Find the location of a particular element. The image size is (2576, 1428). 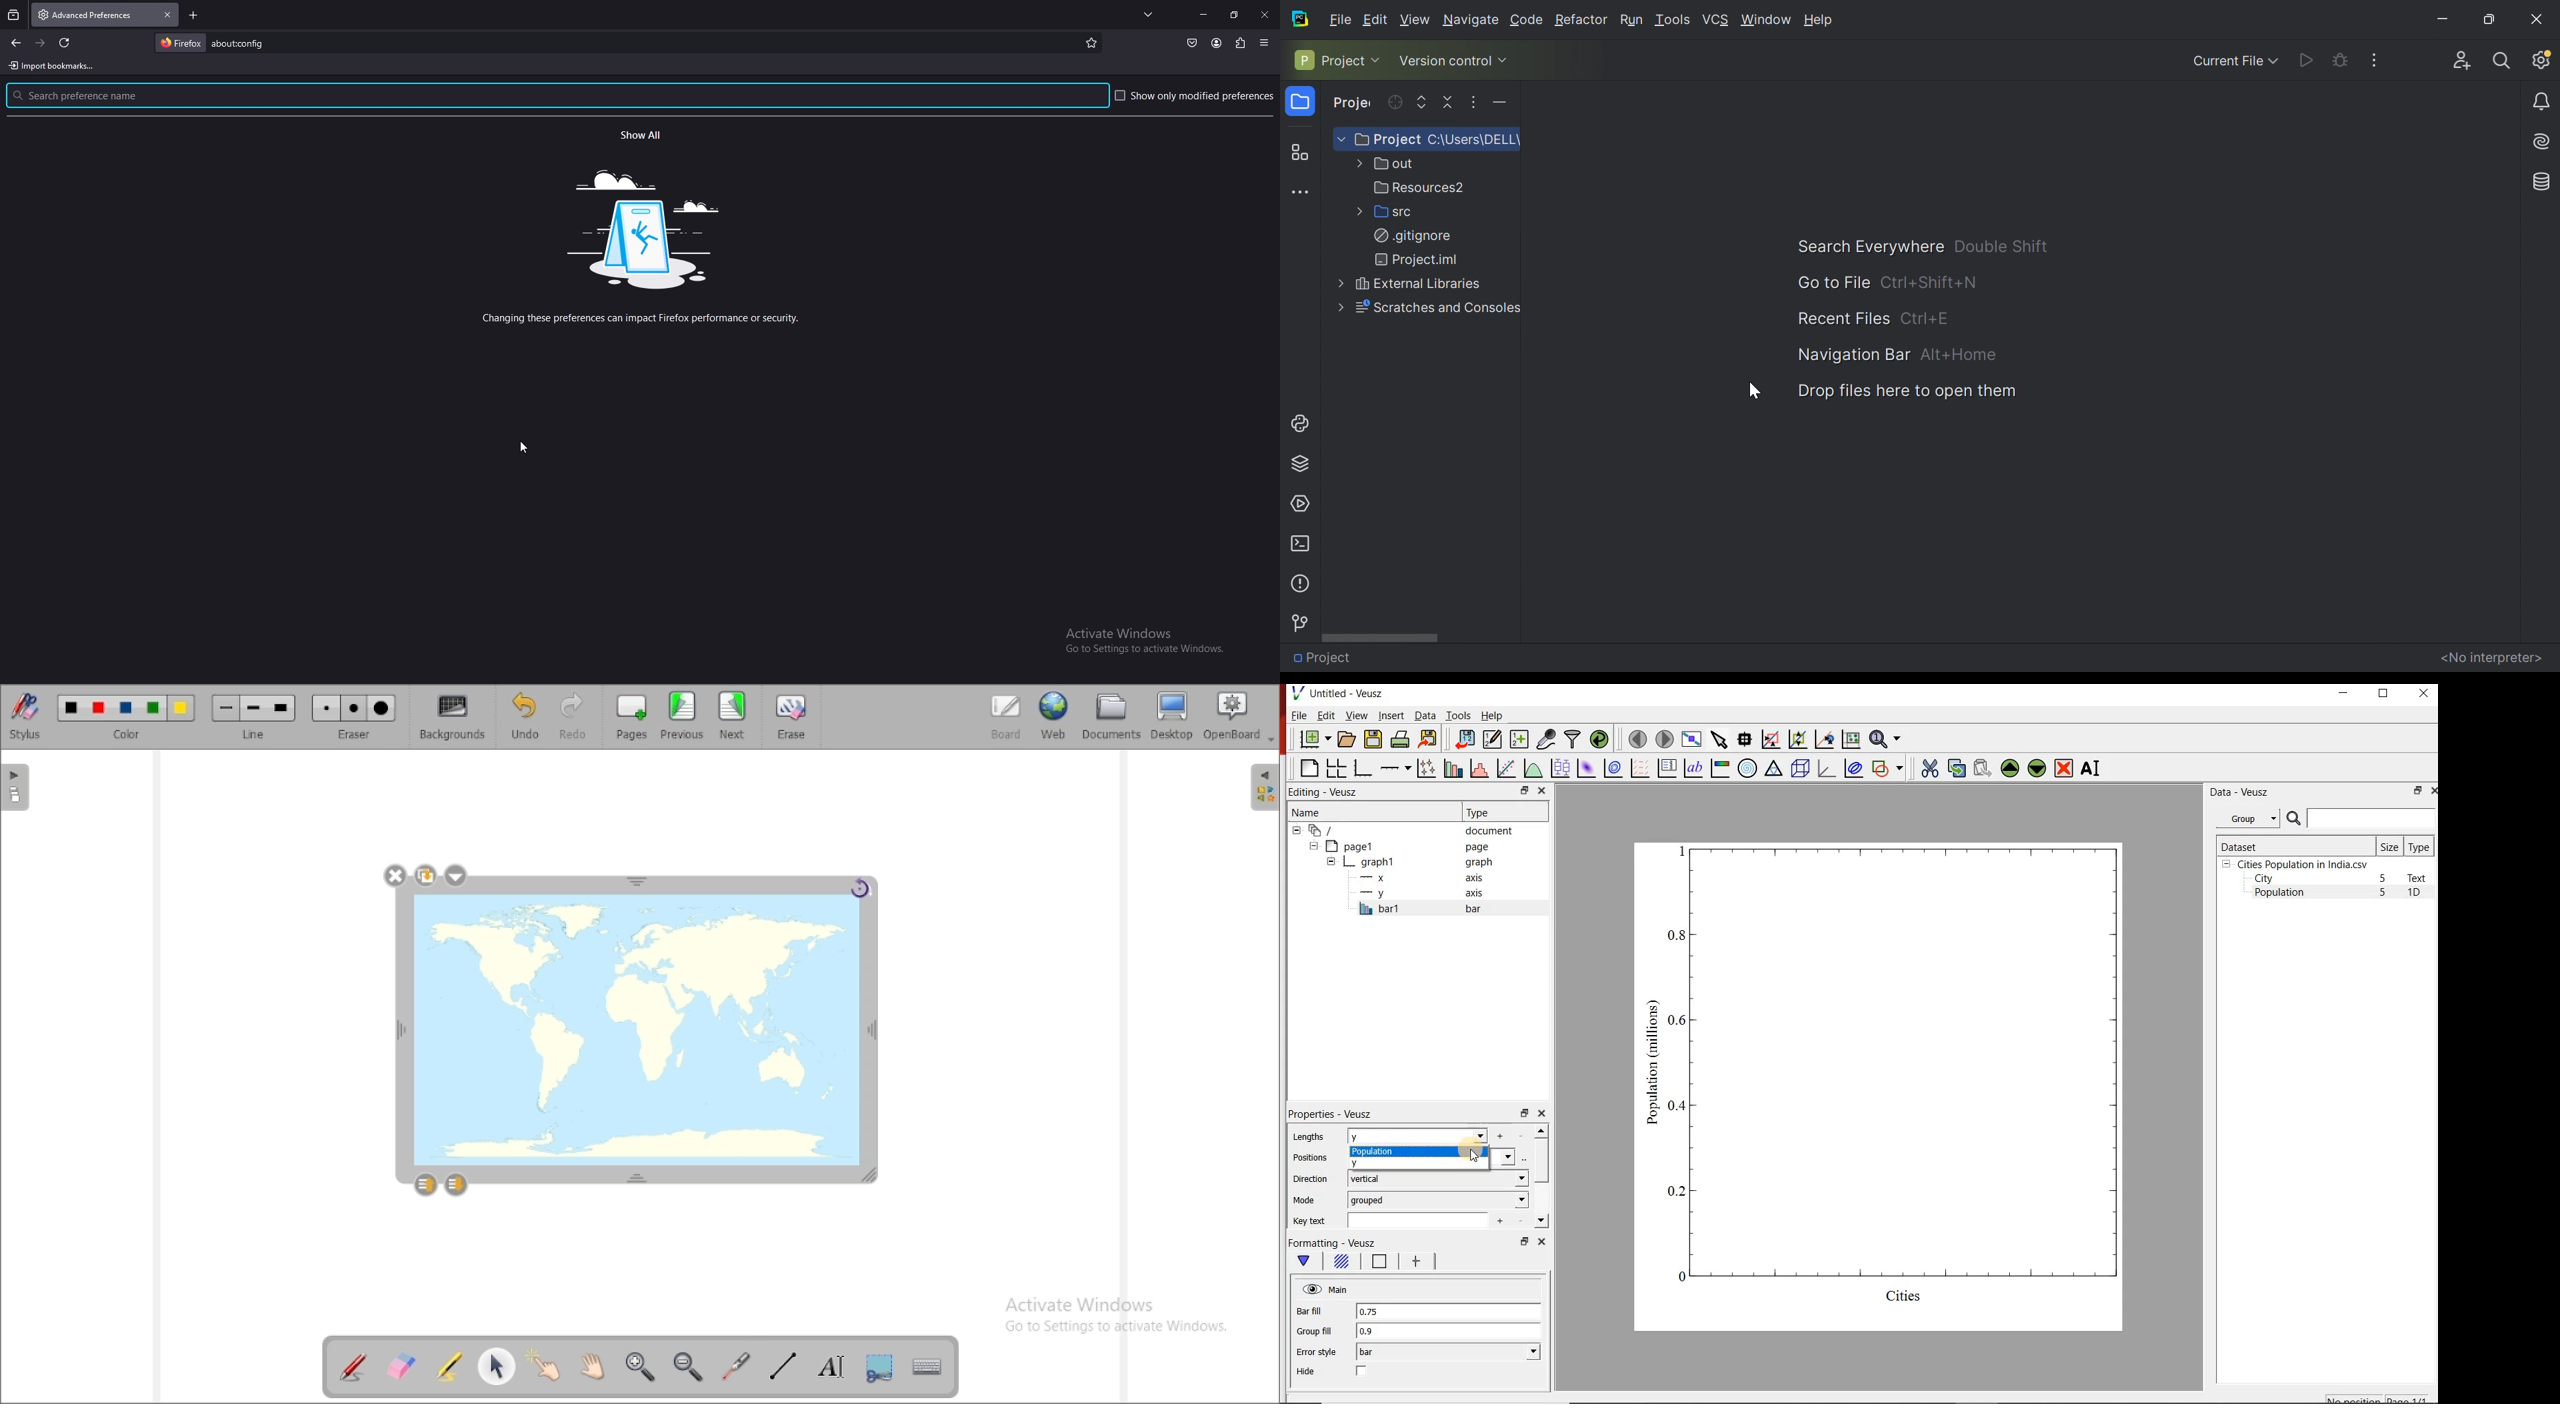

Services is located at coordinates (1302, 502).